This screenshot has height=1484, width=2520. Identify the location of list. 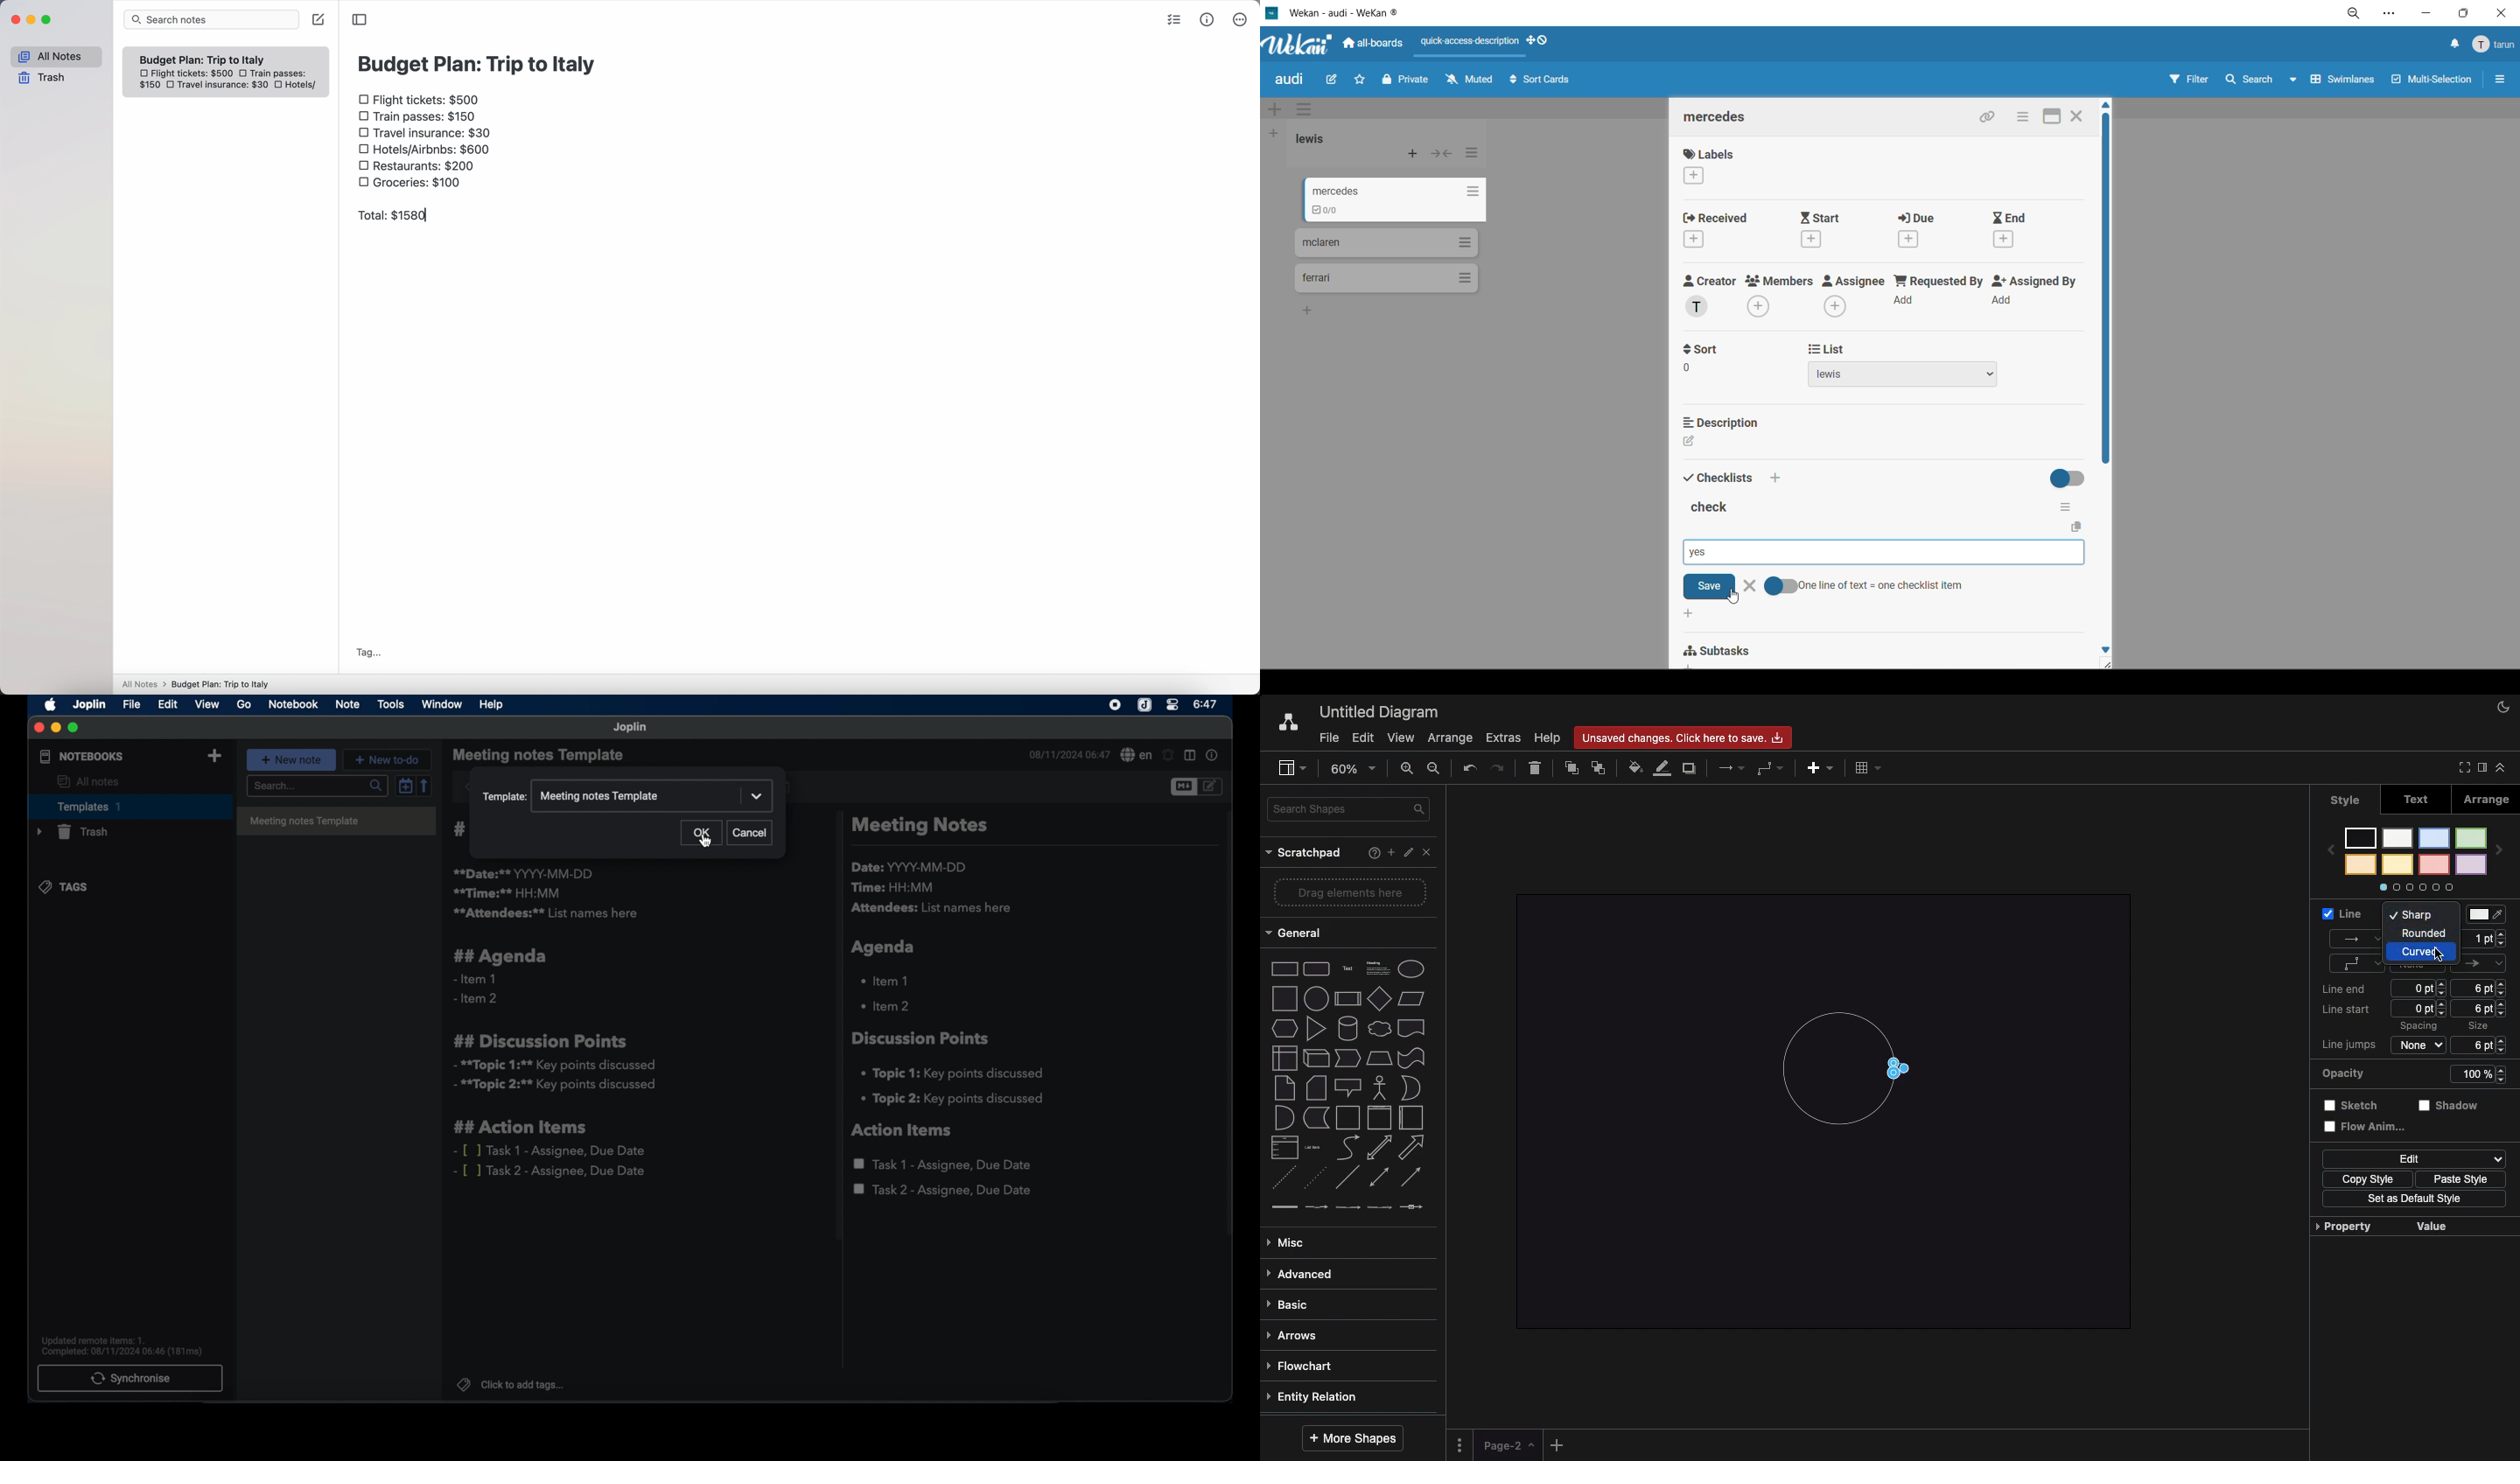
(1924, 377).